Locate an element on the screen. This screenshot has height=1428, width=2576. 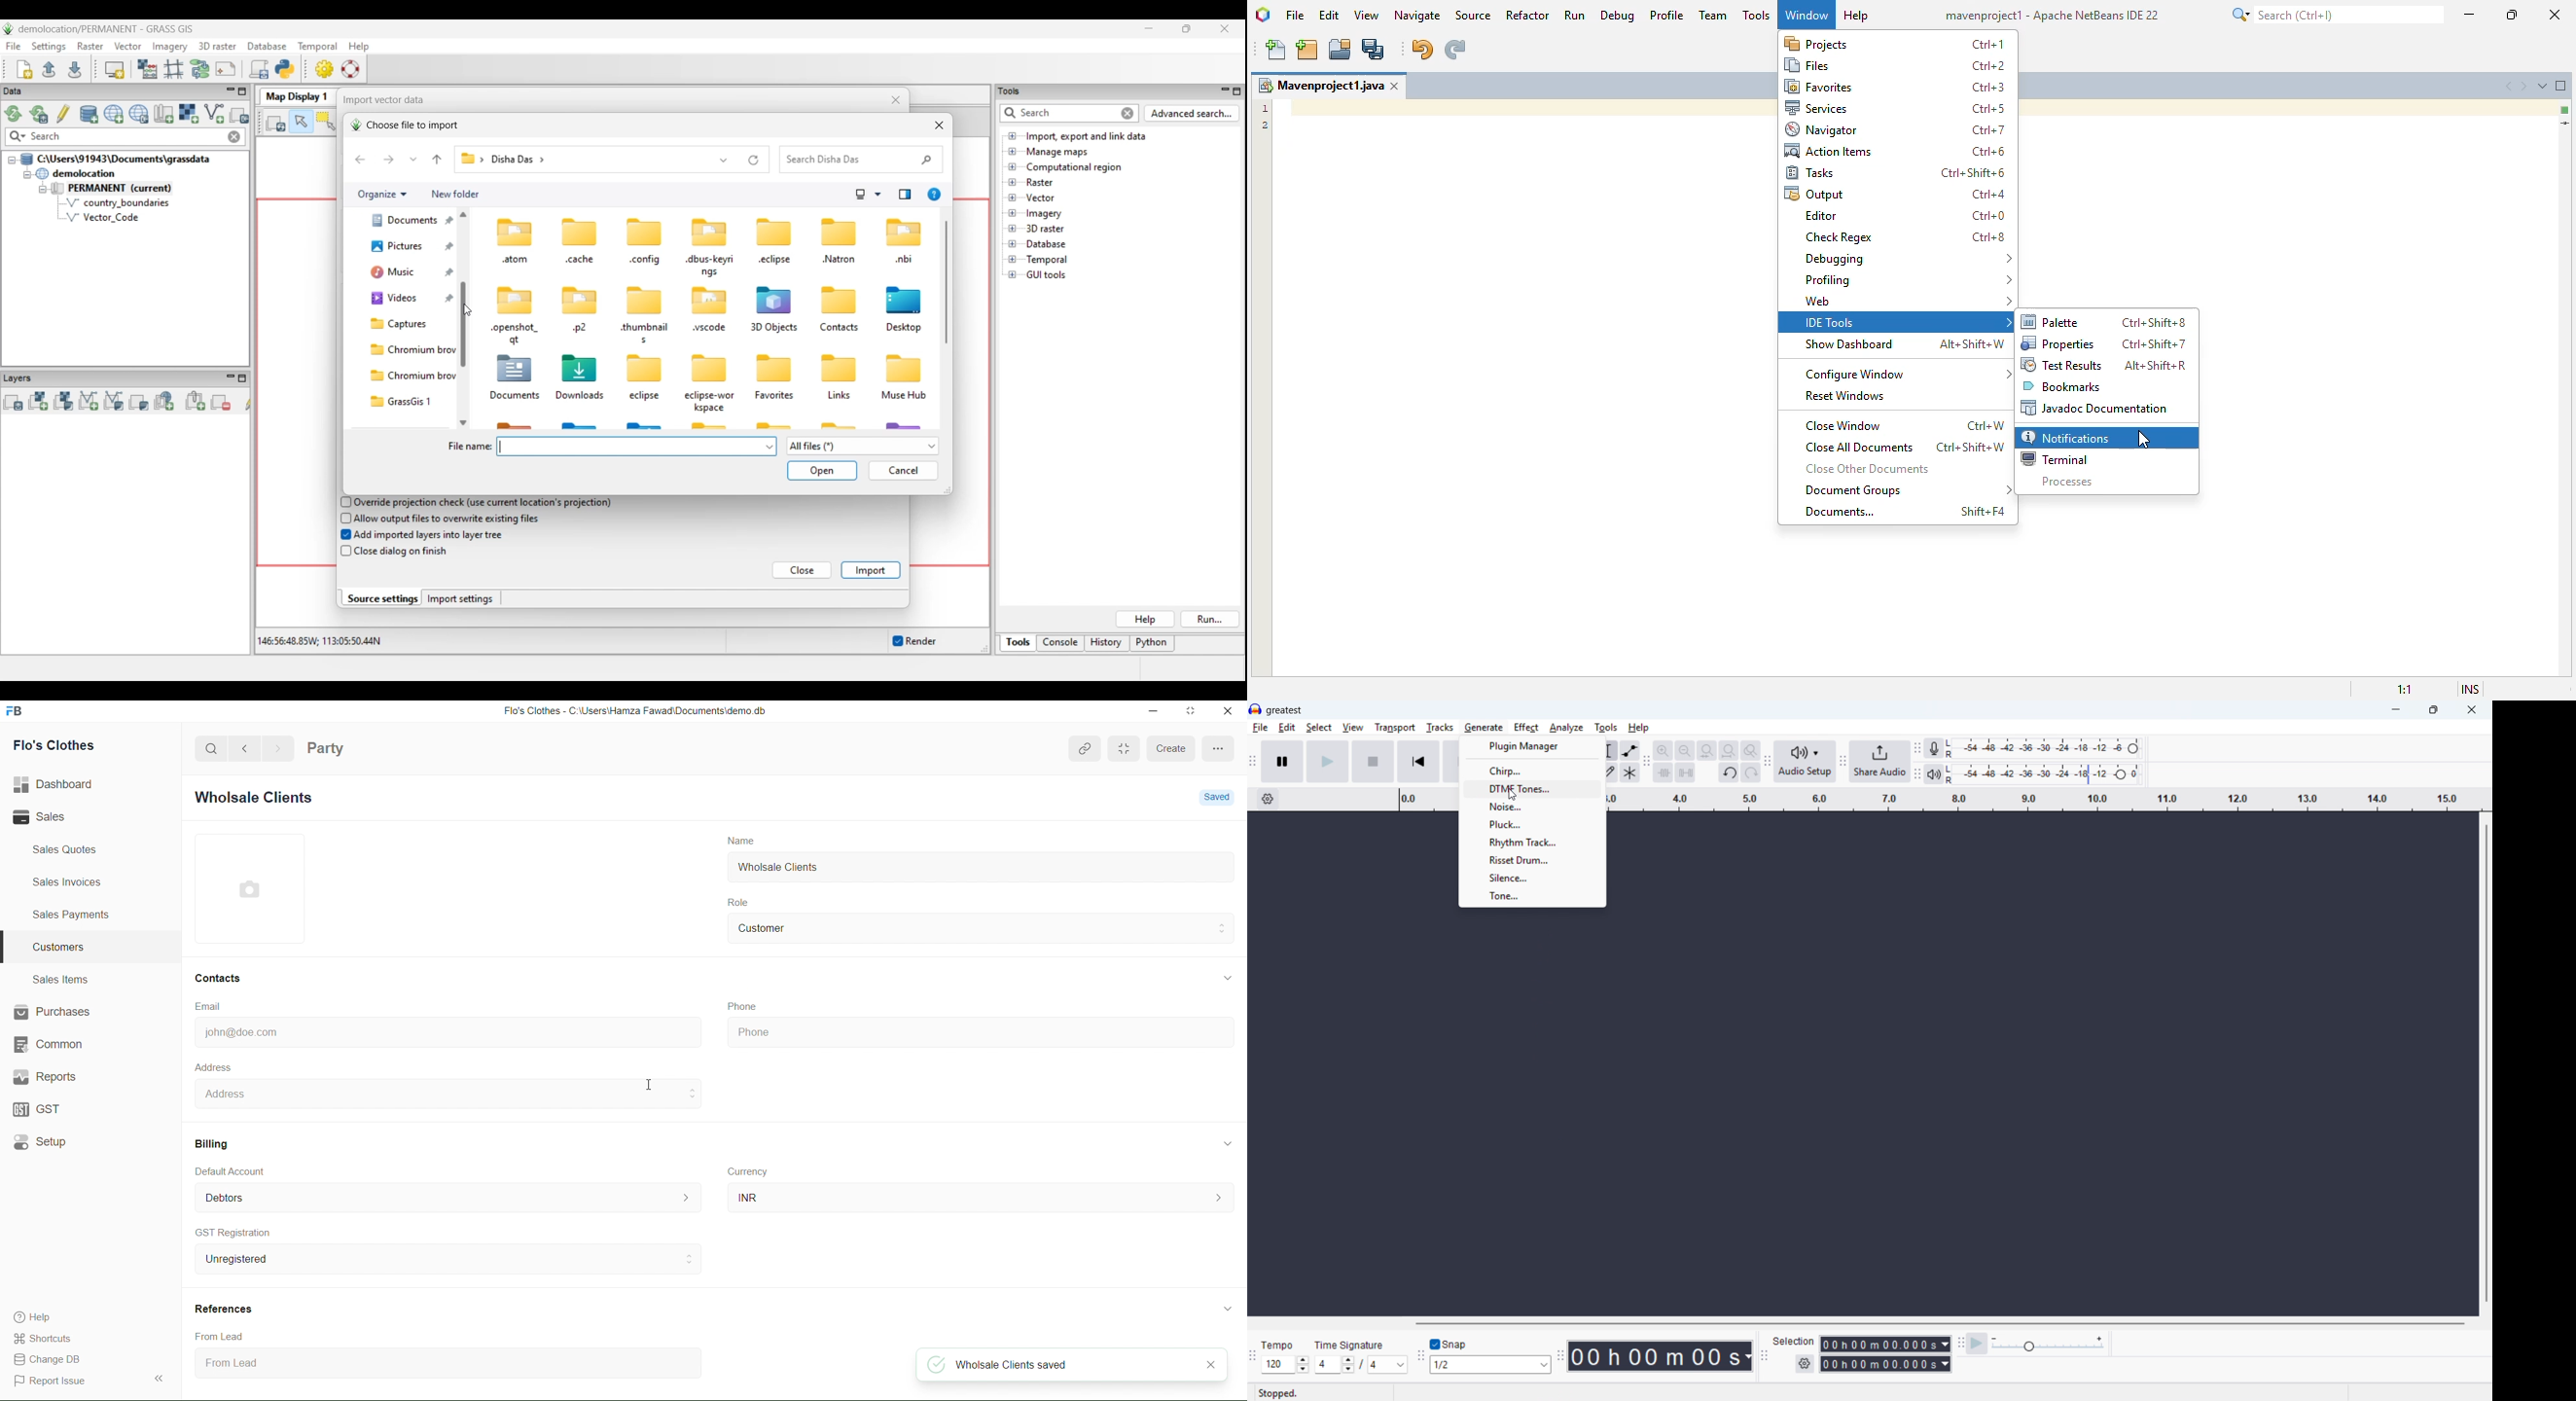
Select snapping  is located at coordinates (1492, 1364).